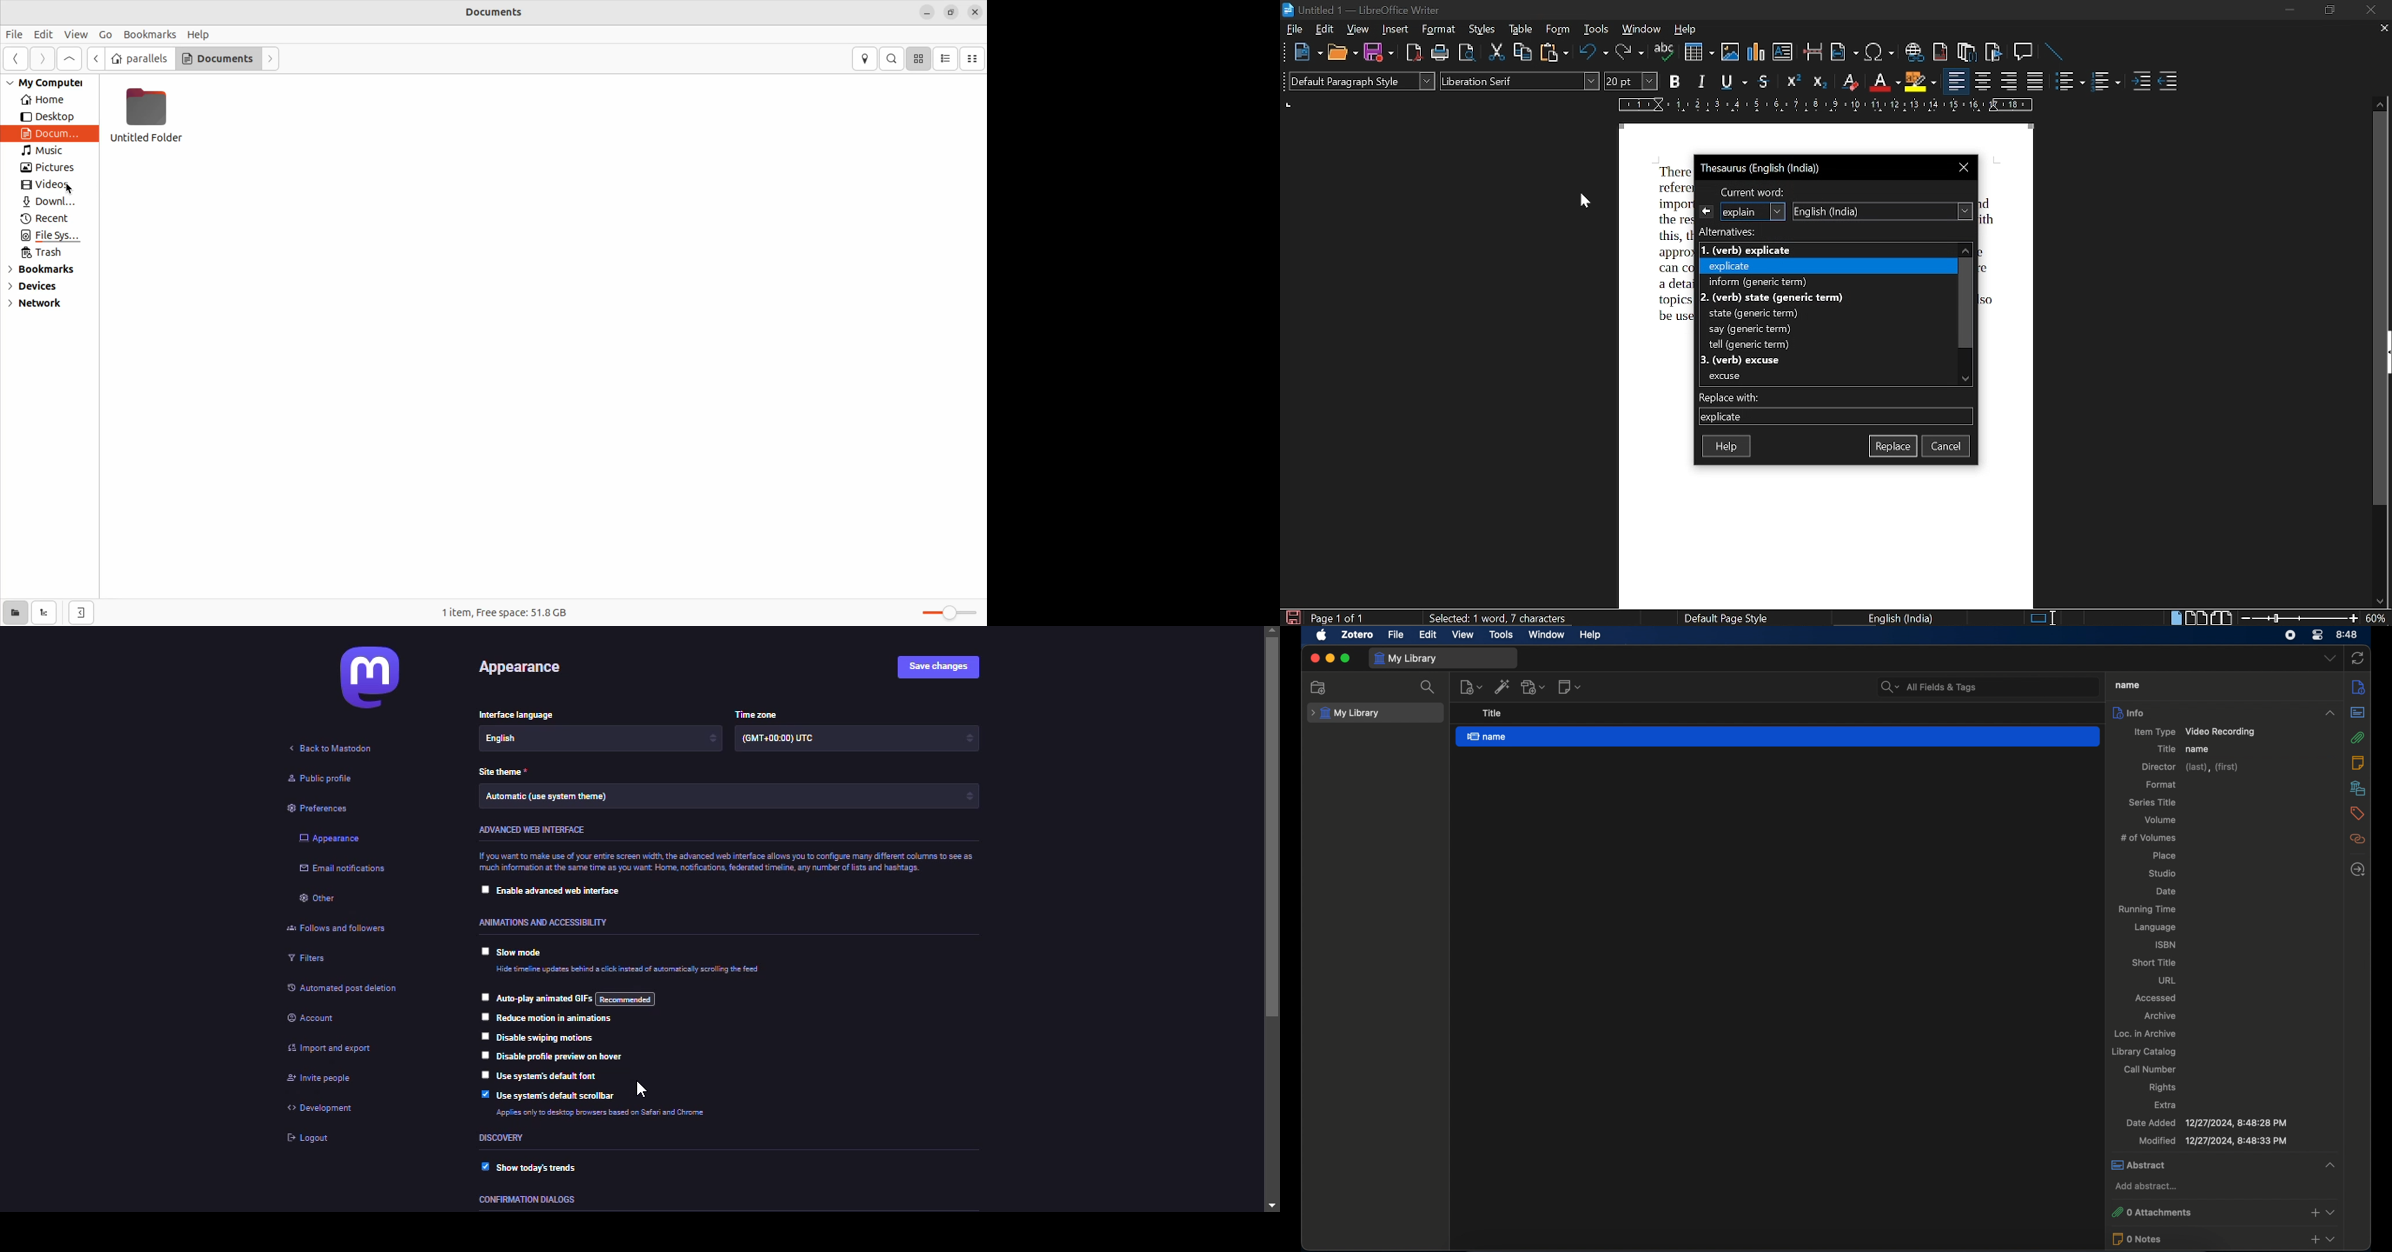 The width and height of the screenshot is (2408, 1260). What do you see at coordinates (2291, 635) in the screenshot?
I see `screen recorder` at bounding box center [2291, 635].